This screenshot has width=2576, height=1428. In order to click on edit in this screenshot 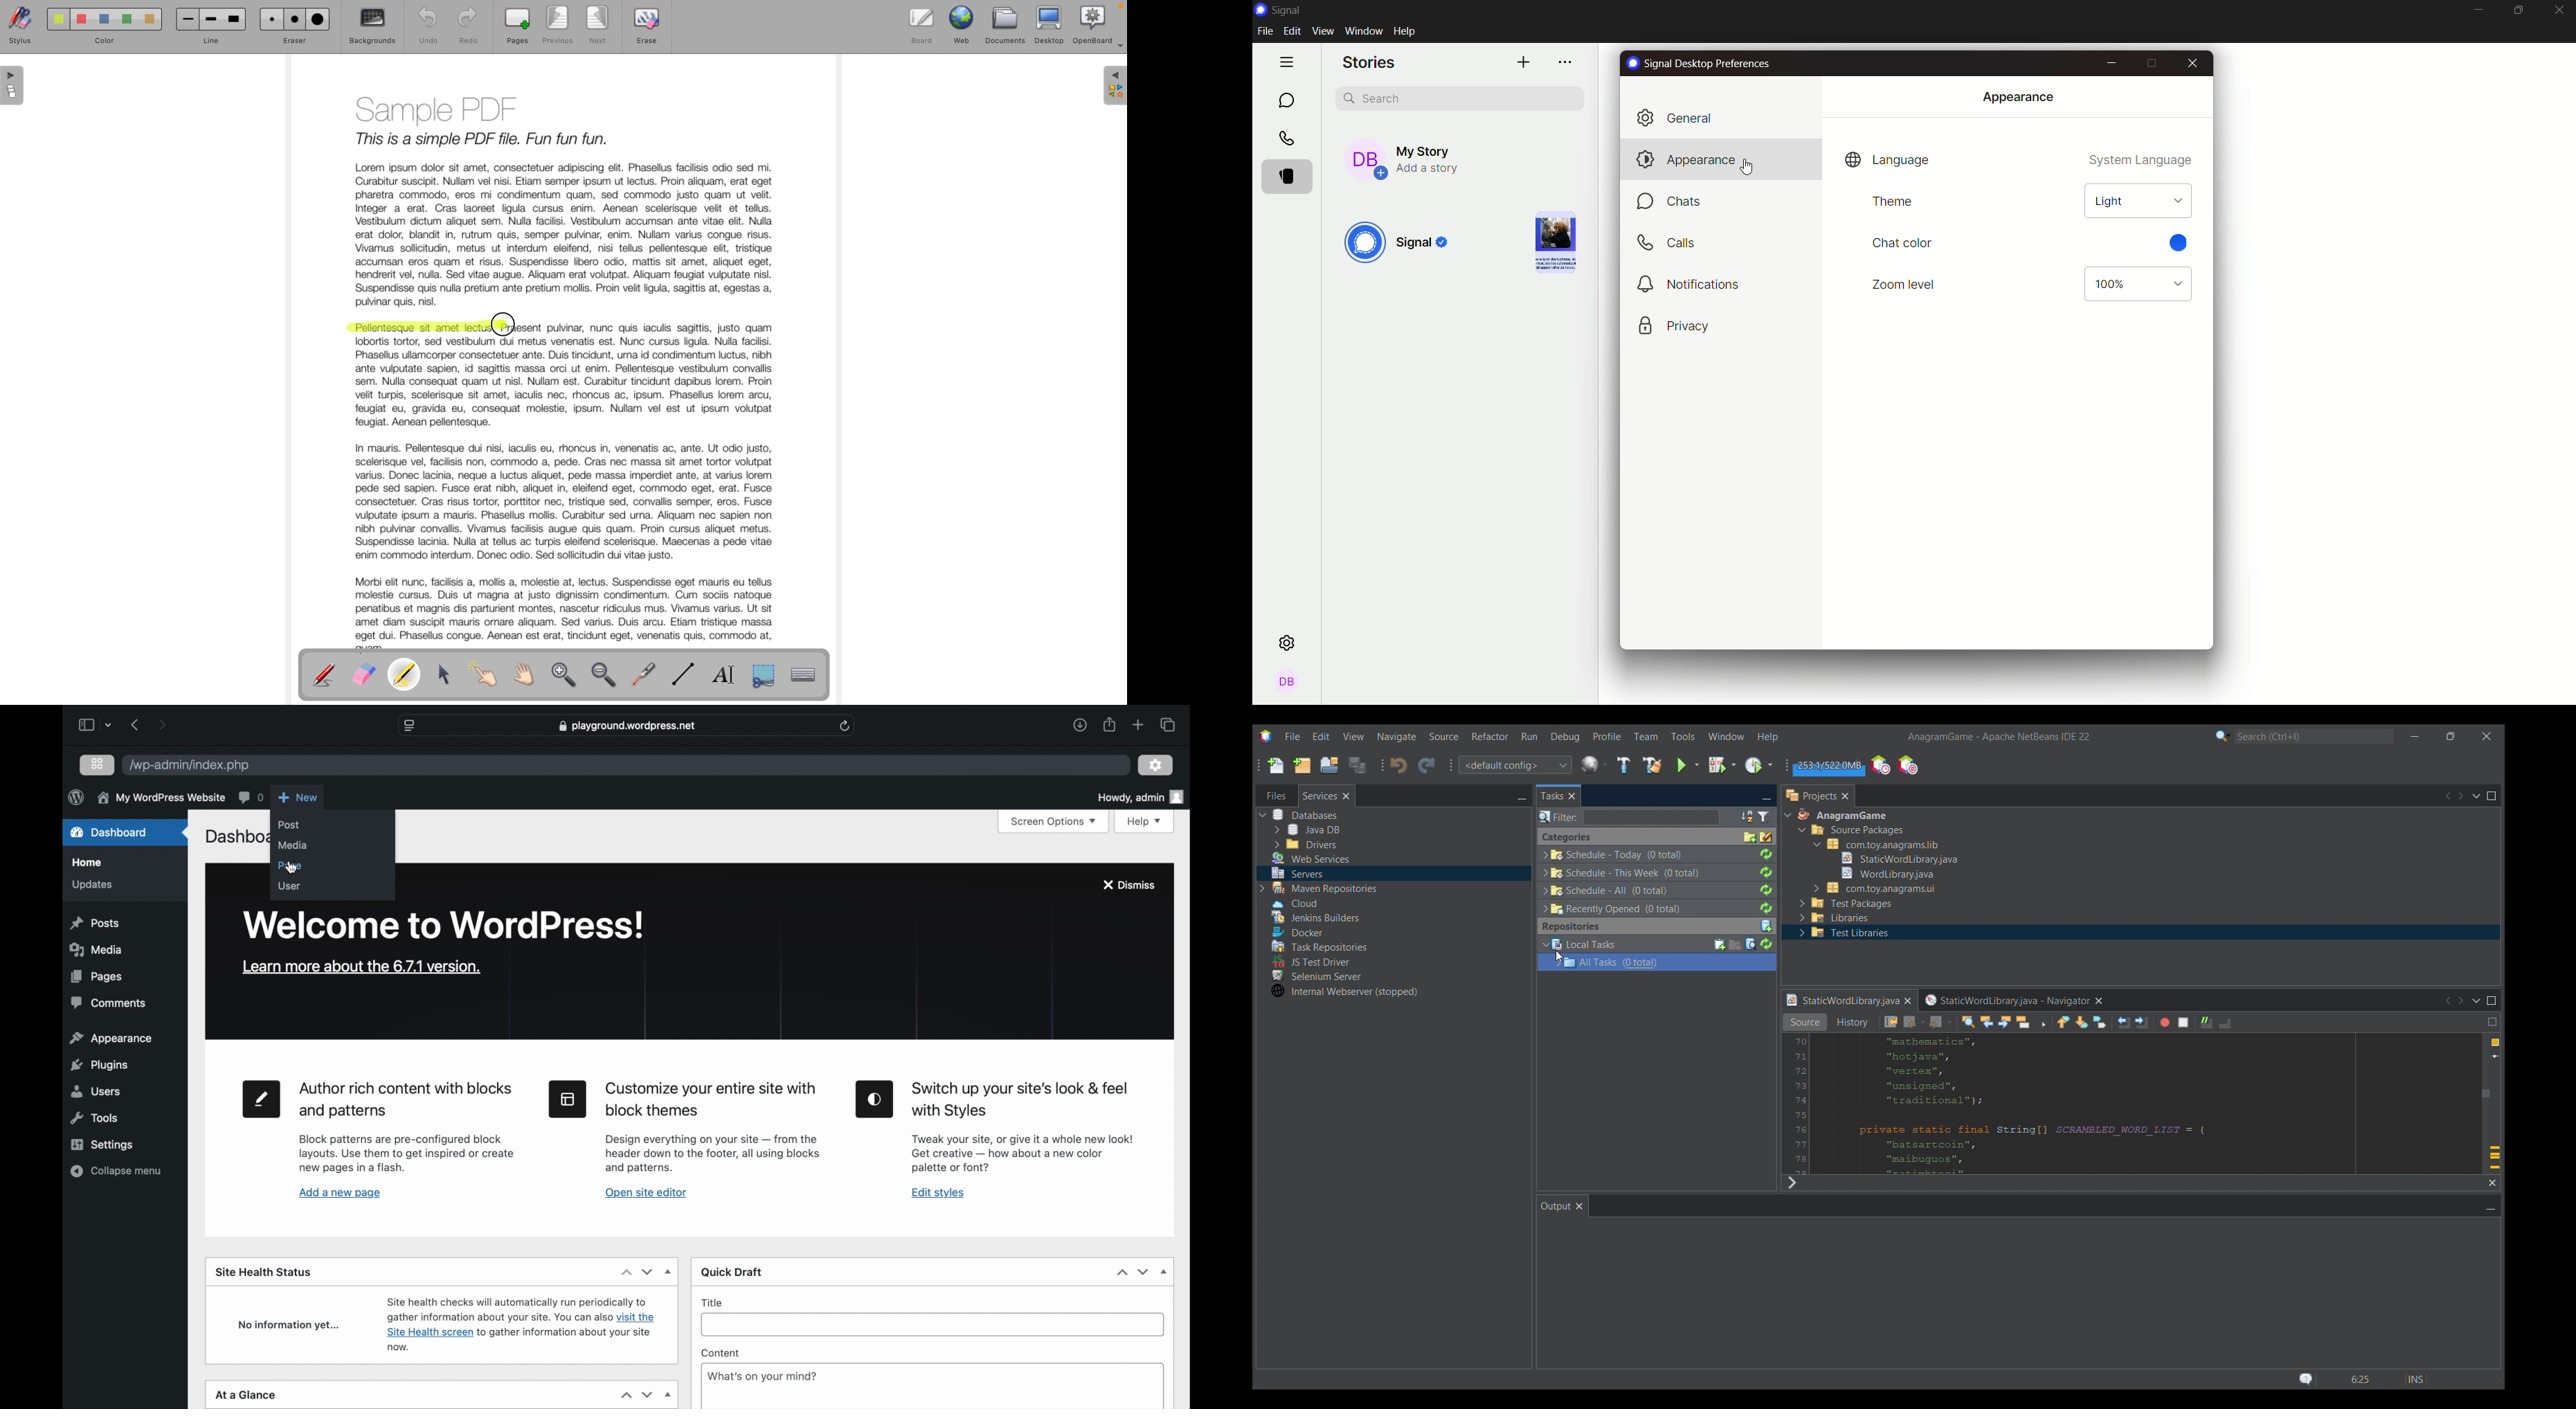, I will do `click(1294, 33)`.